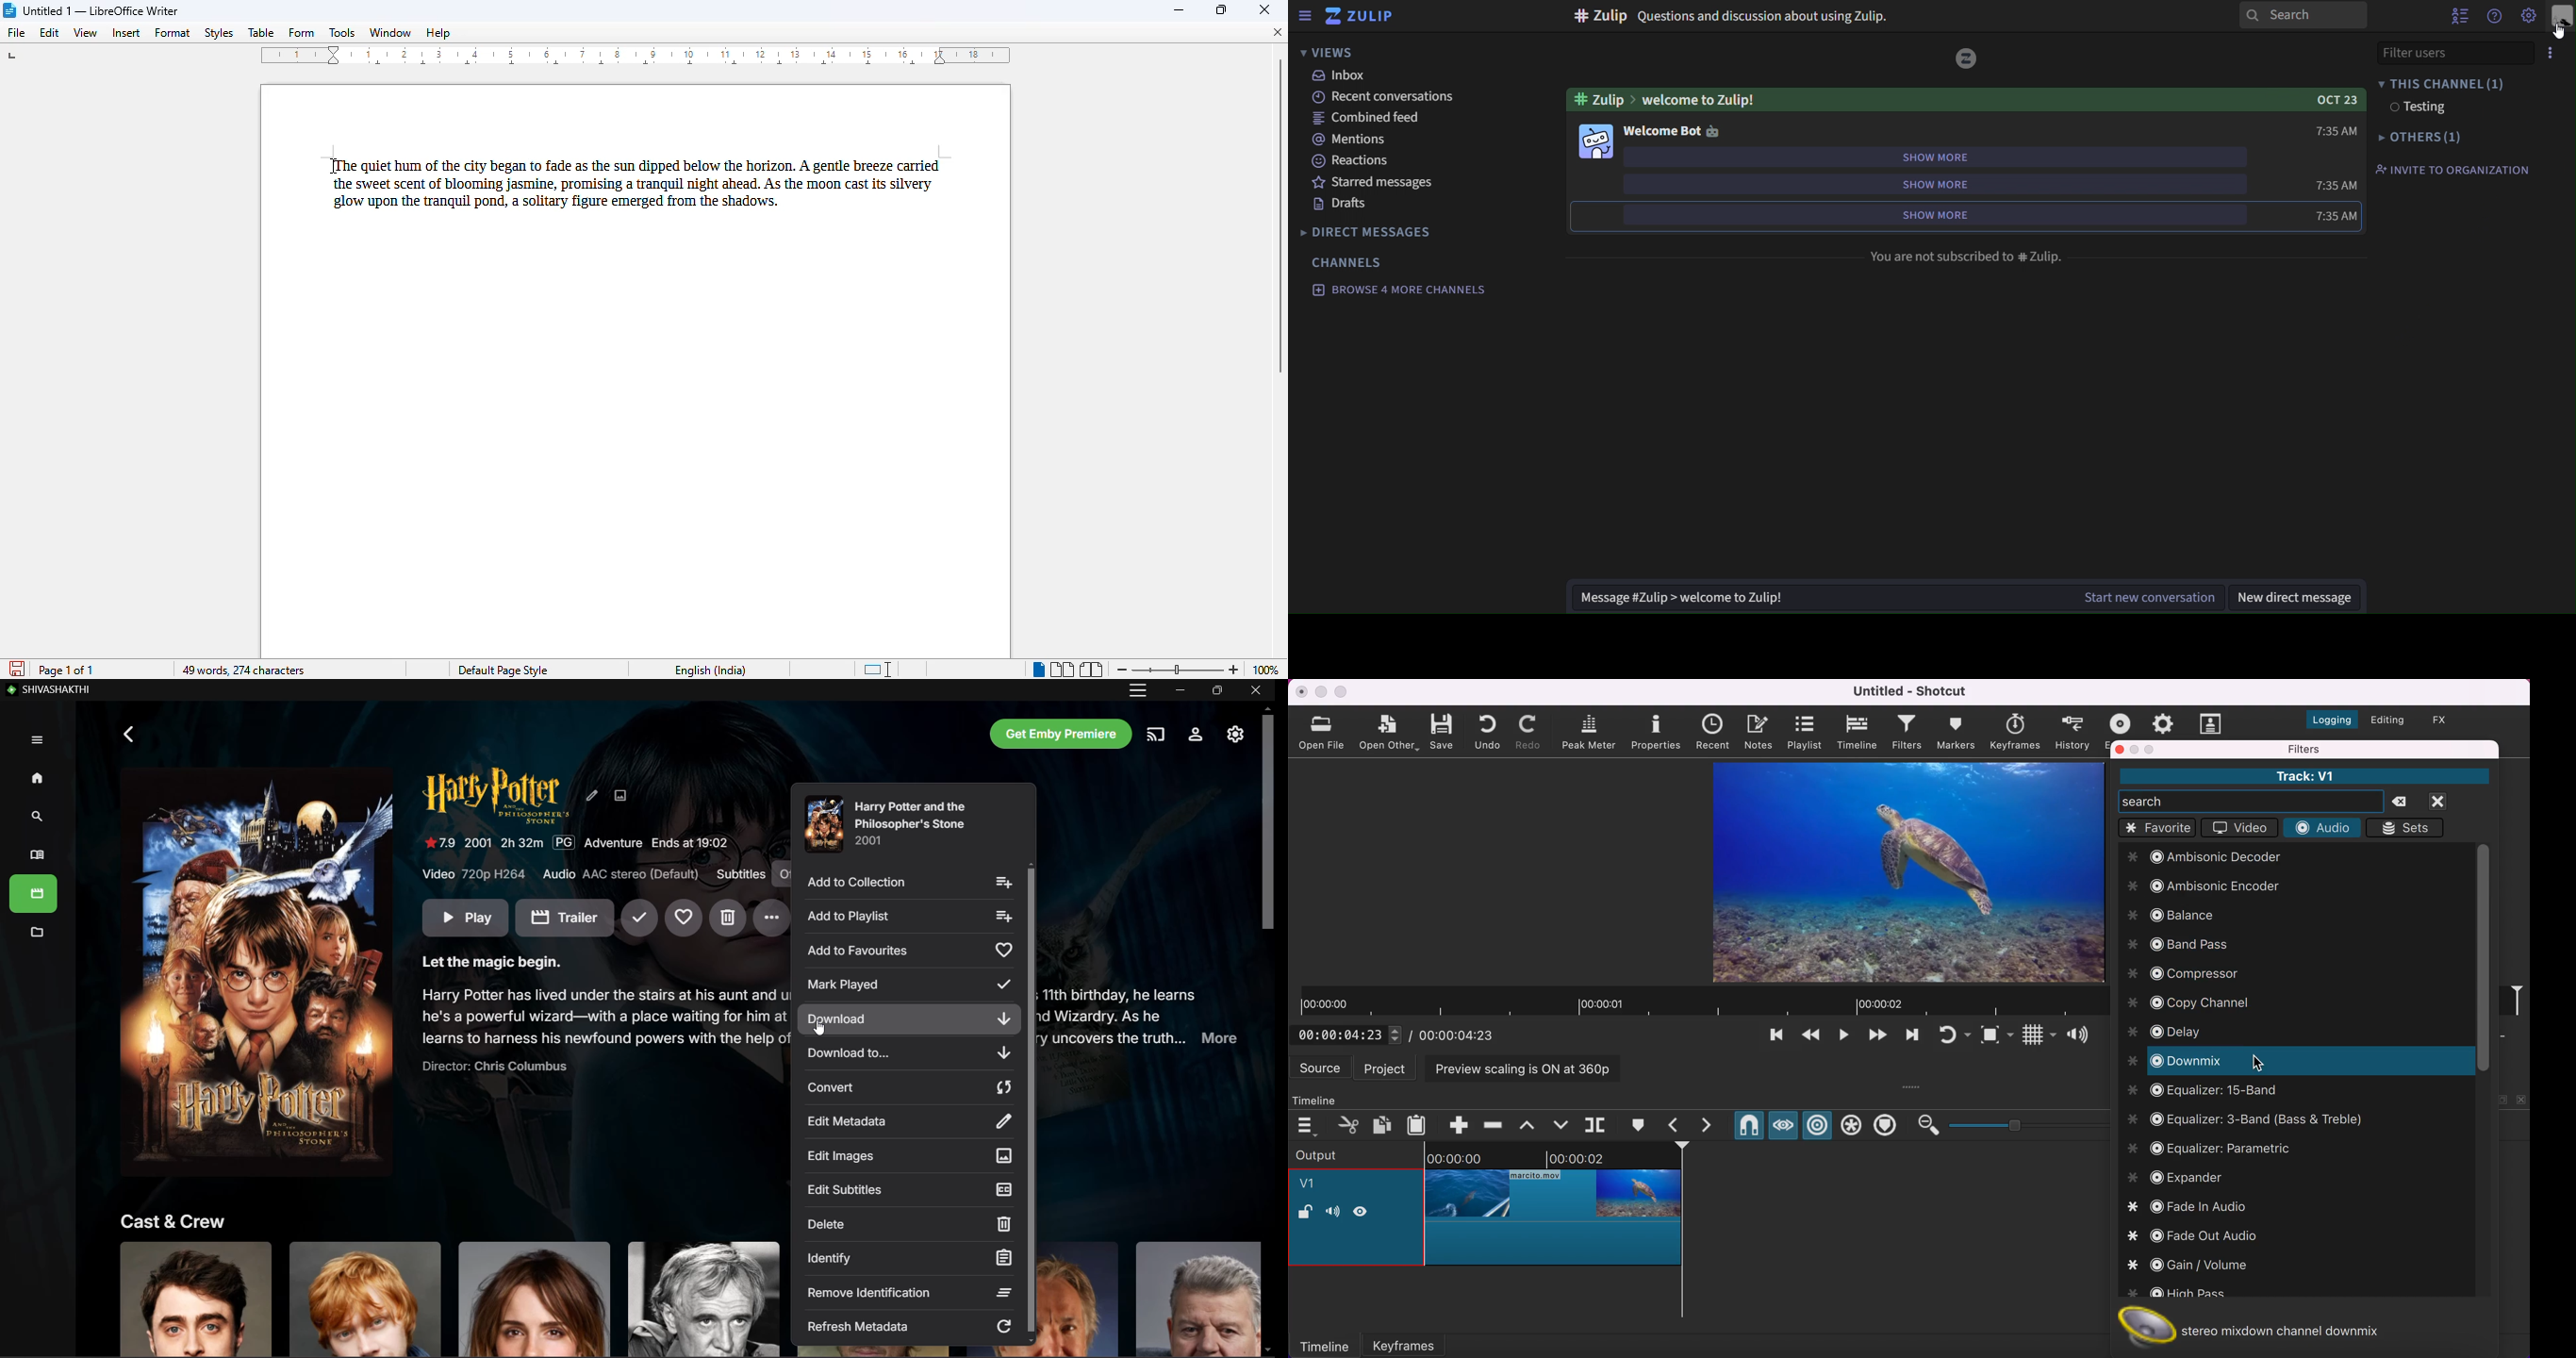 The width and height of the screenshot is (2576, 1372). What do you see at coordinates (16, 32) in the screenshot?
I see `file` at bounding box center [16, 32].